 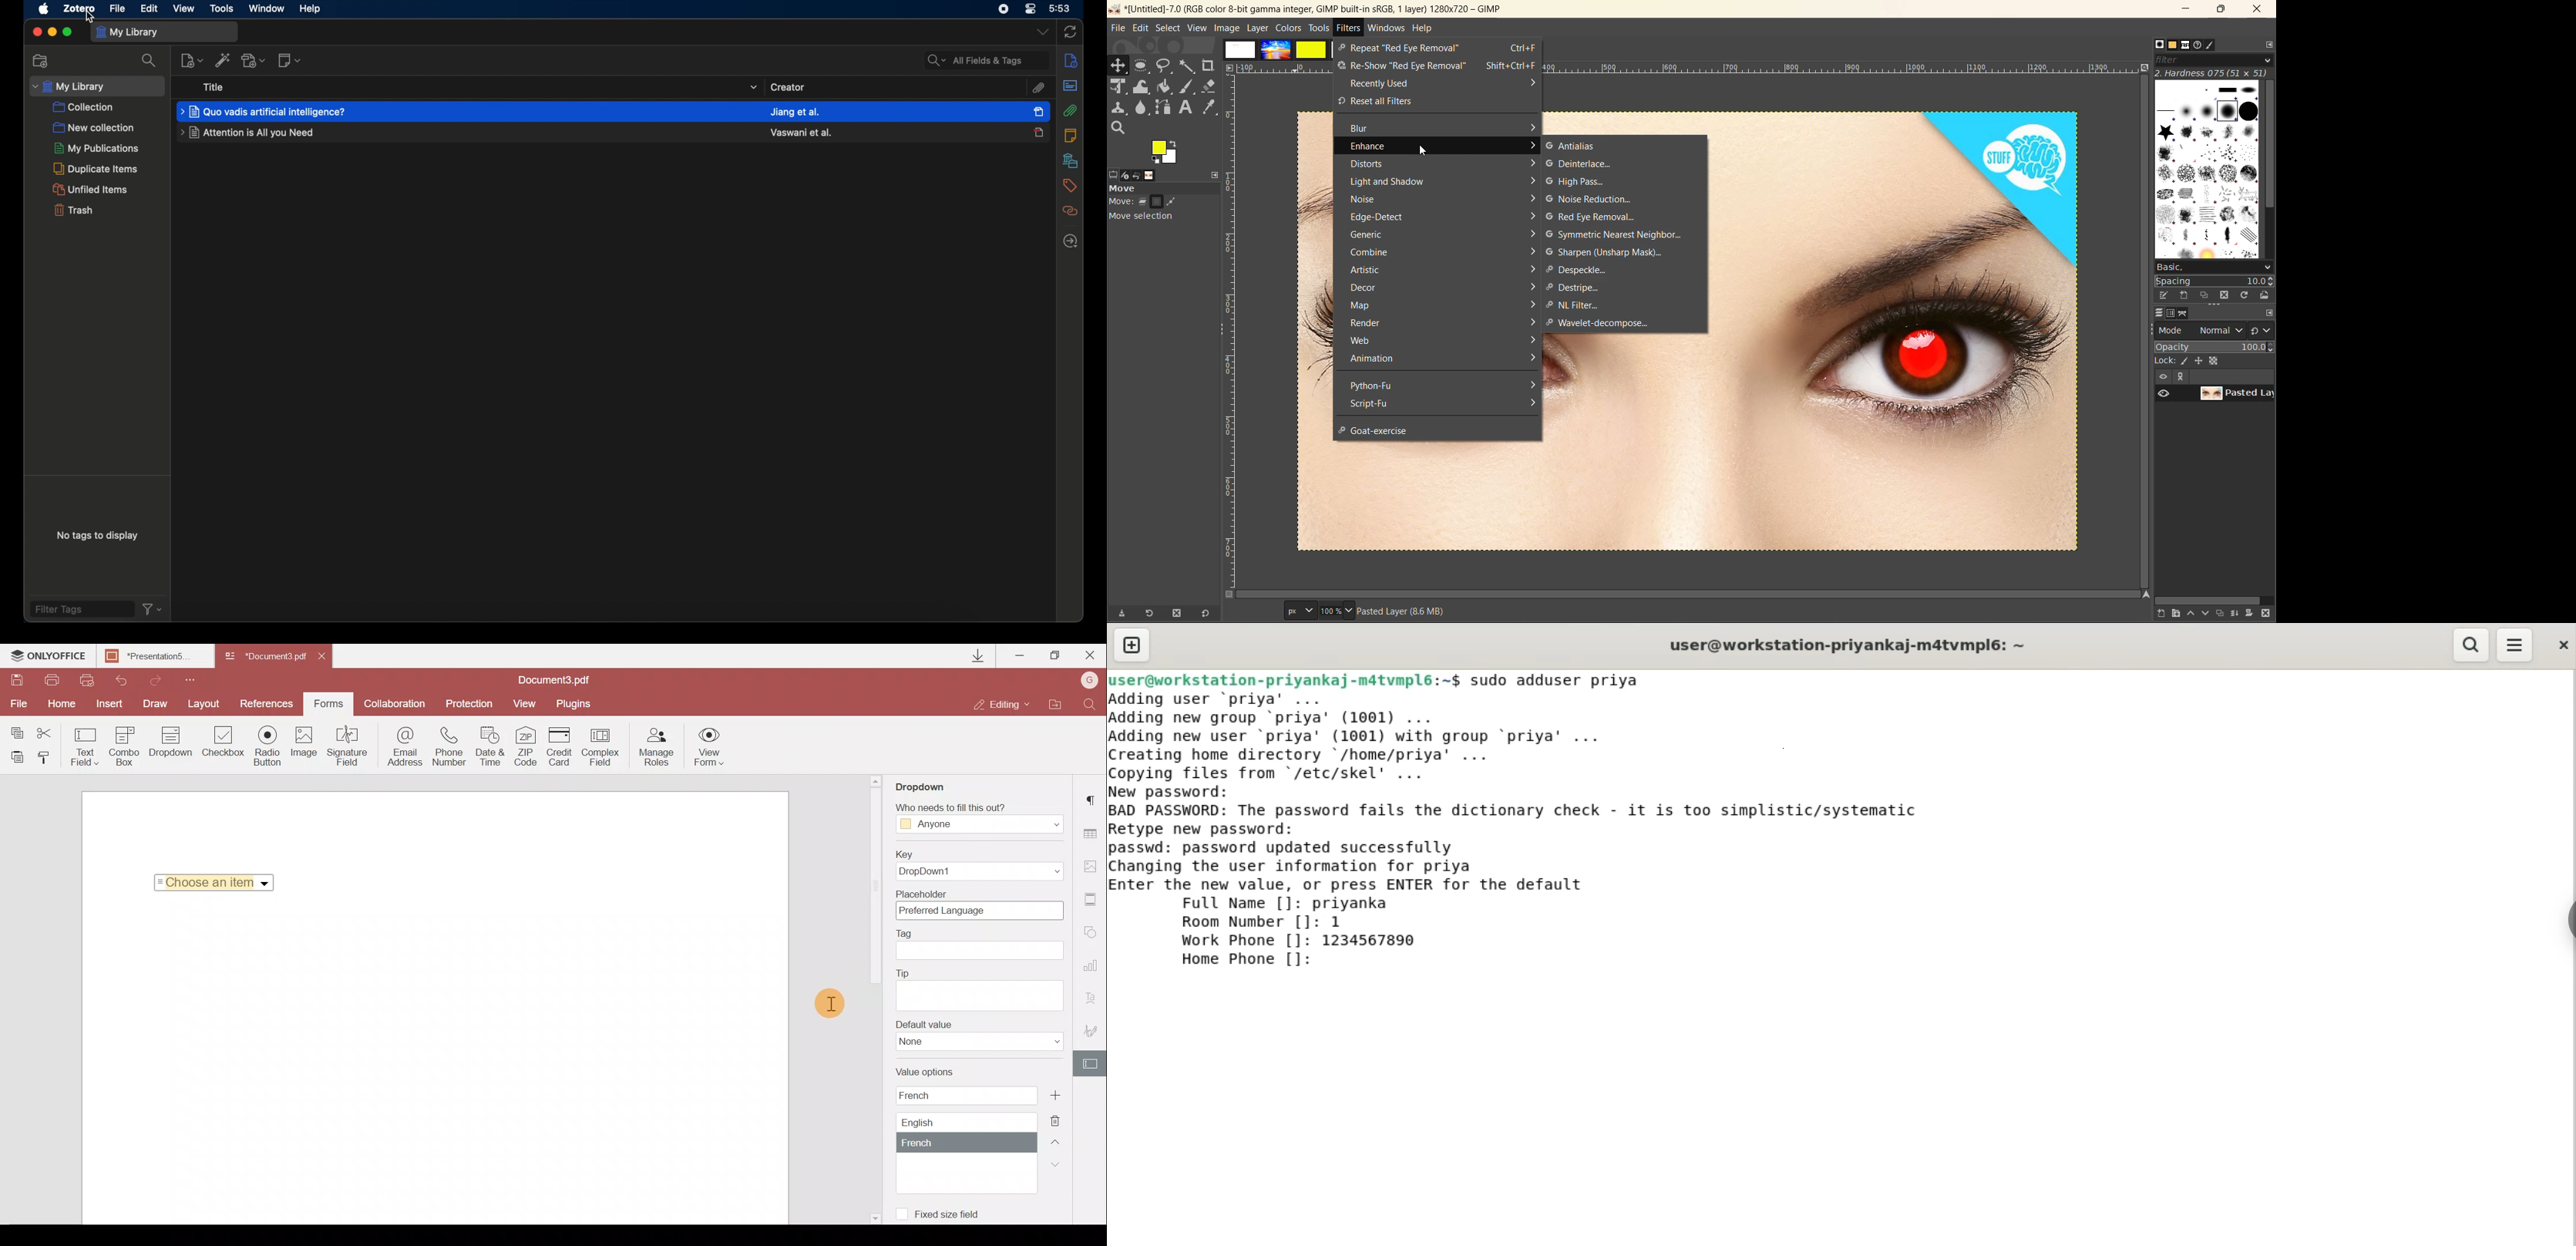 What do you see at coordinates (1441, 252) in the screenshot?
I see `combine` at bounding box center [1441, 252].